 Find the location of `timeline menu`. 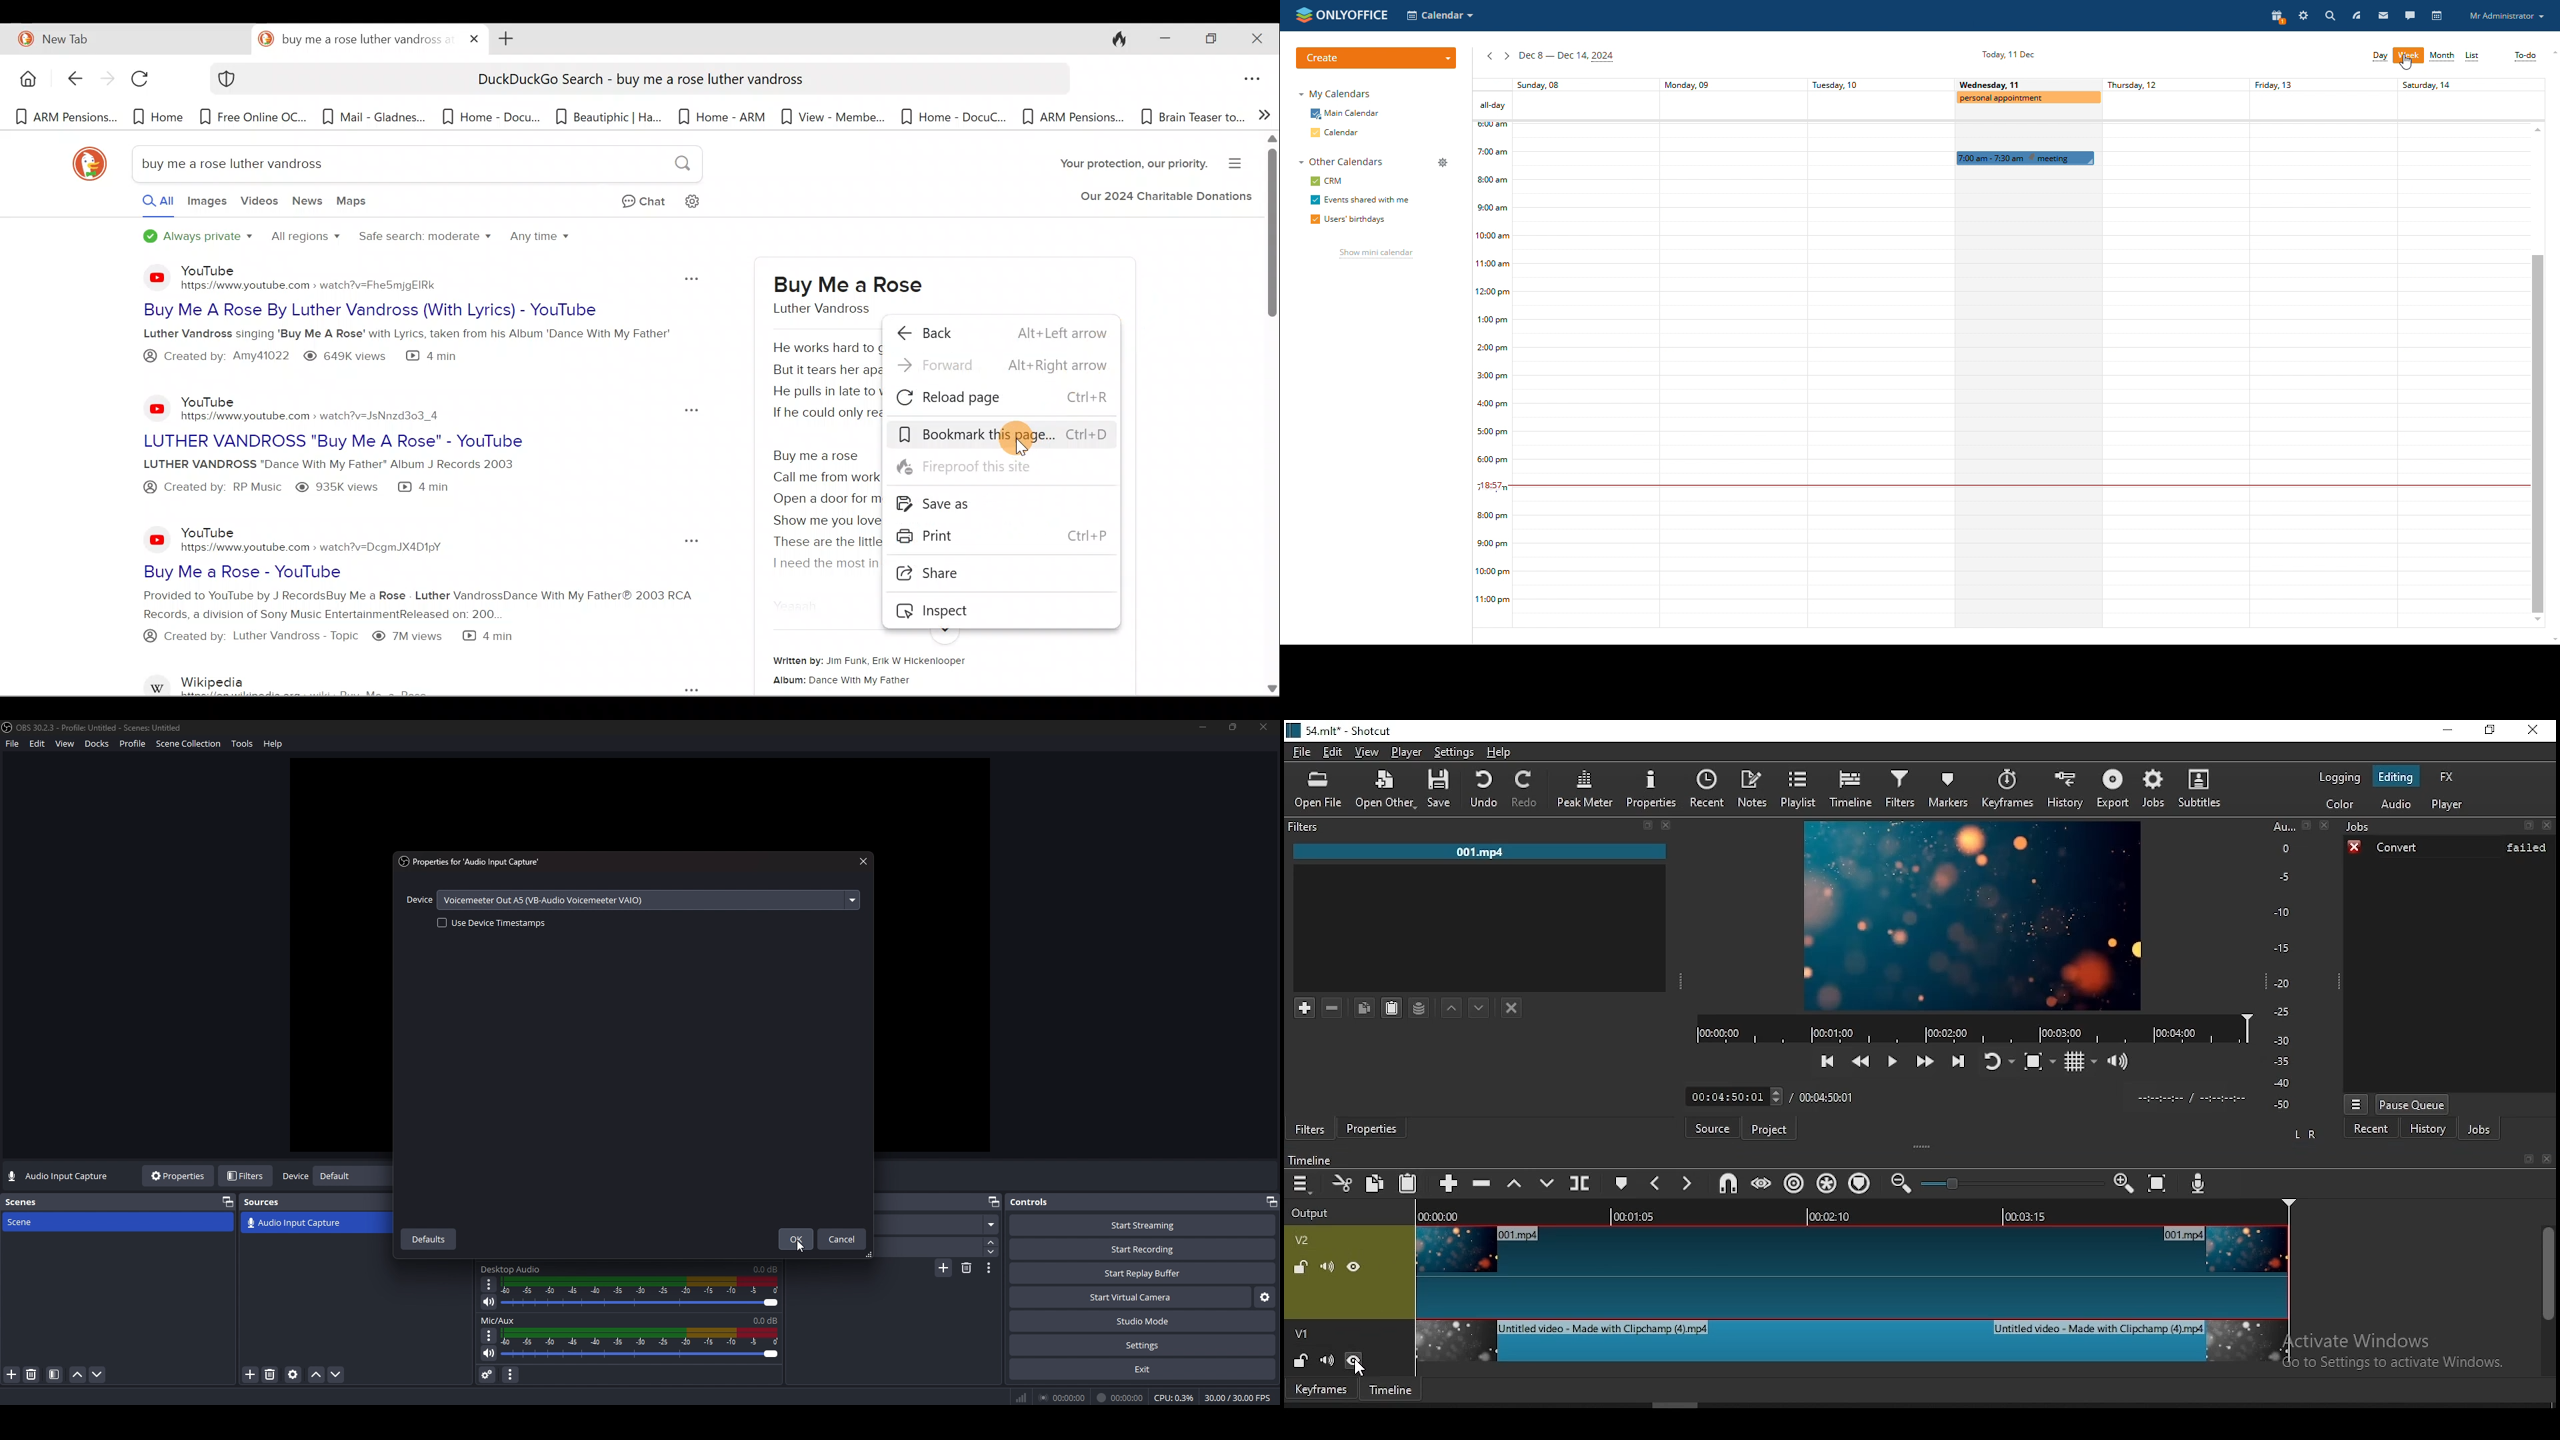

timeline menu is located at coordinates (1303, 1187).